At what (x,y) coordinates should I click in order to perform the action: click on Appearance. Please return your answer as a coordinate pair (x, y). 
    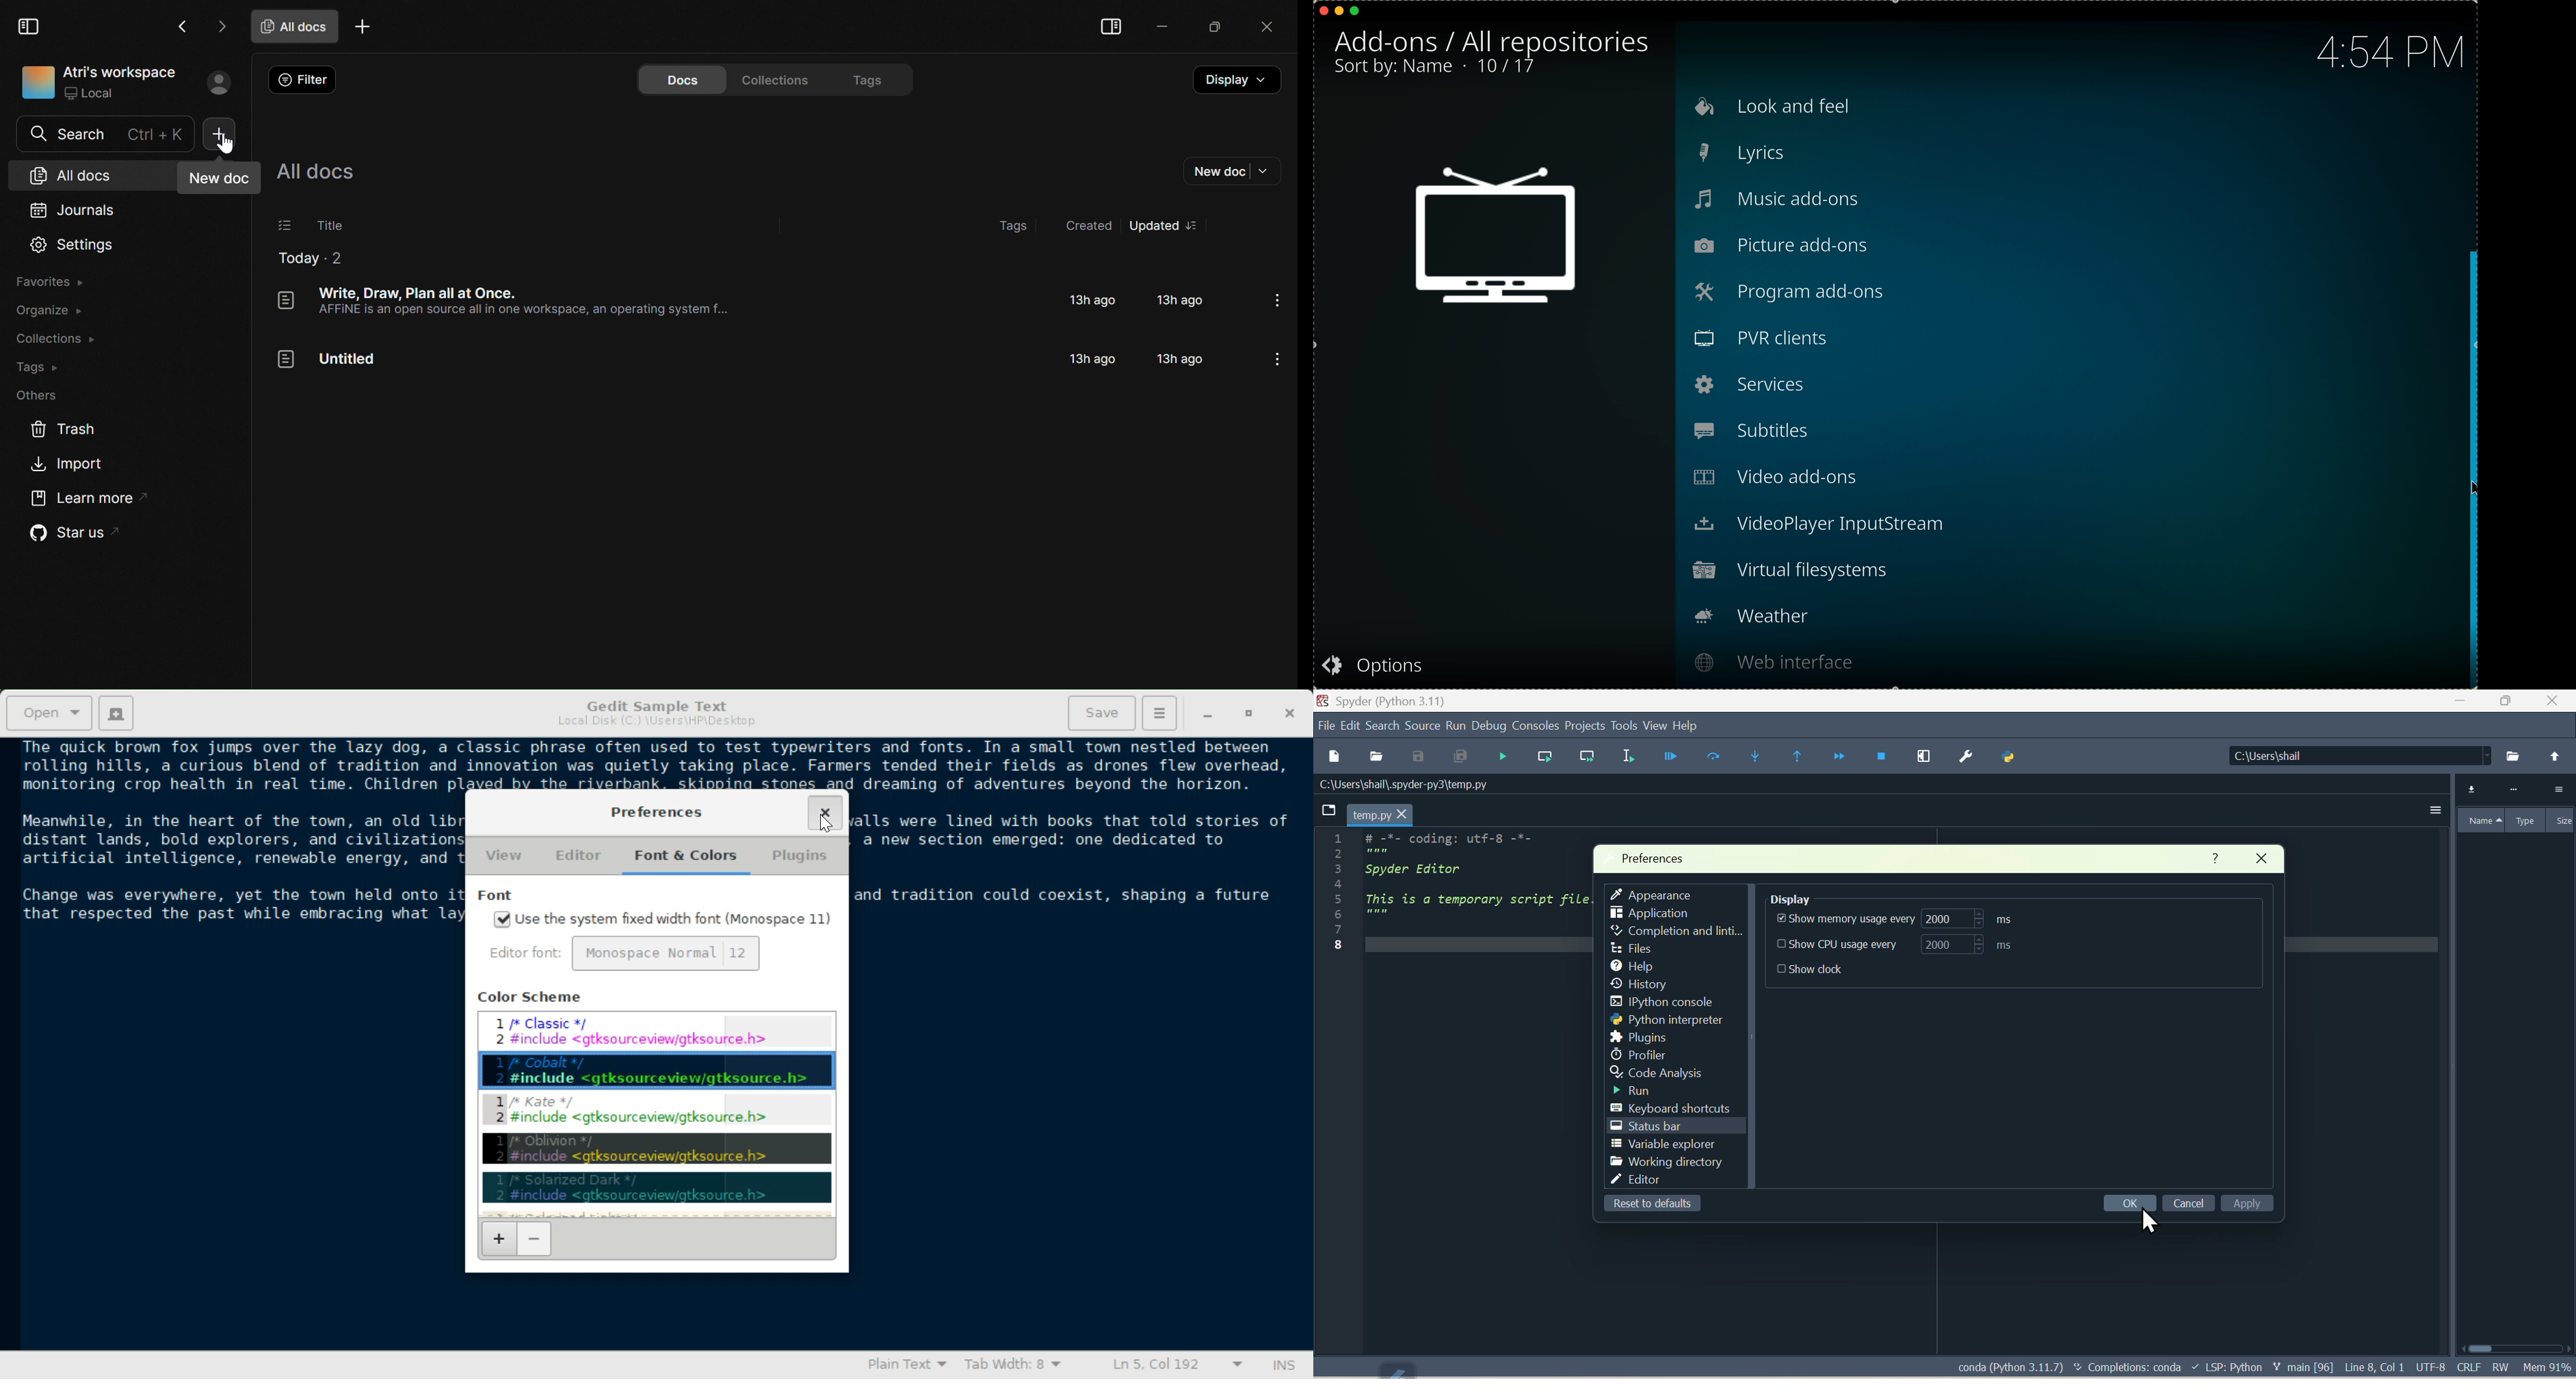
    Looking at the image, I should click on (1655, 892).